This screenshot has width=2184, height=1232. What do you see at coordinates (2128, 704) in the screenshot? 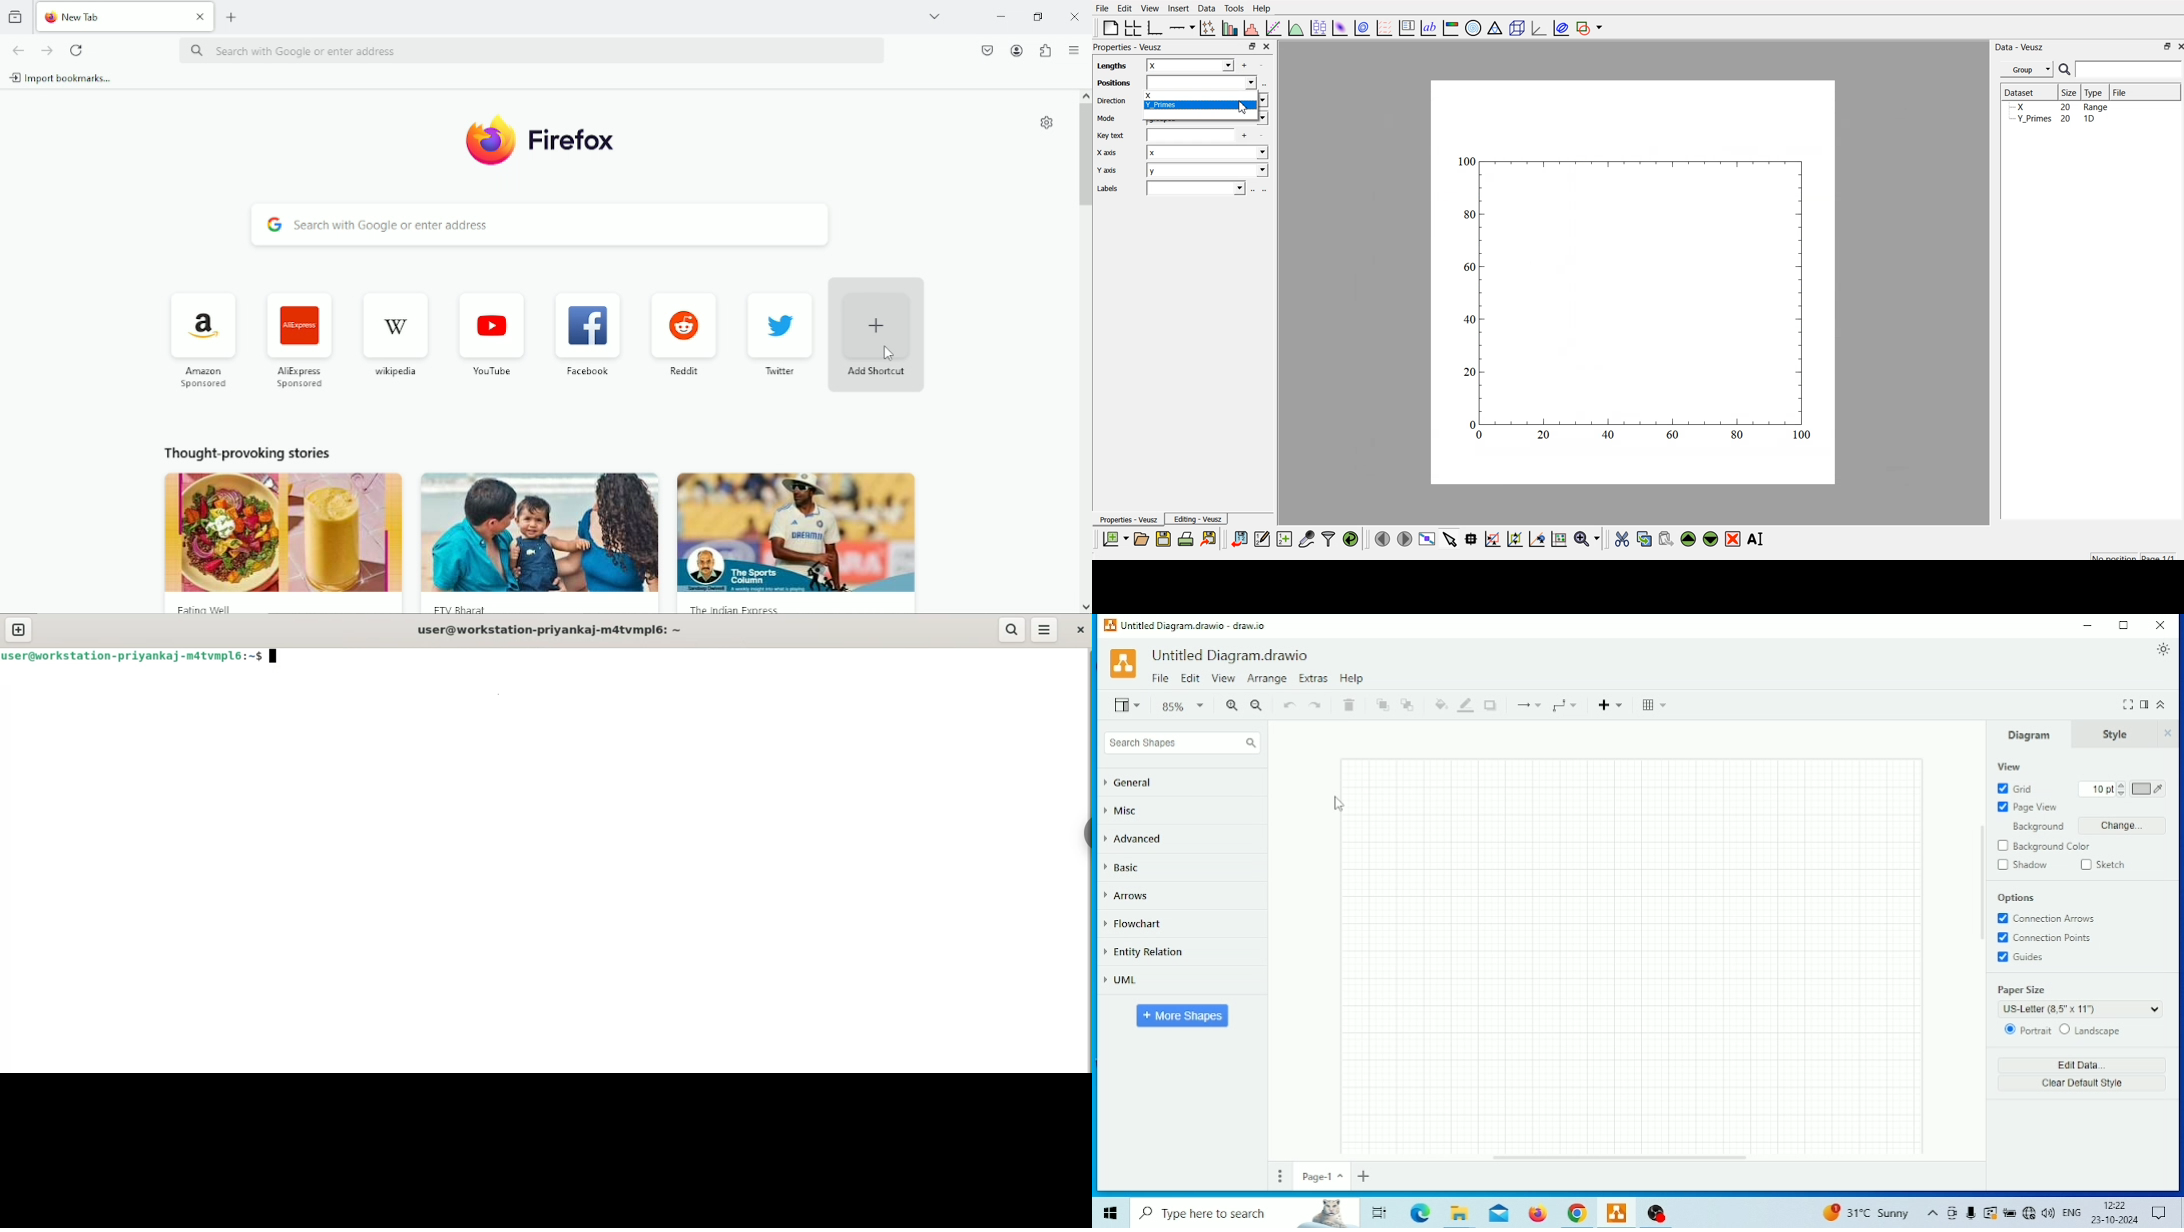
I see `Fullscreen` at bounding box center [2128, 704].